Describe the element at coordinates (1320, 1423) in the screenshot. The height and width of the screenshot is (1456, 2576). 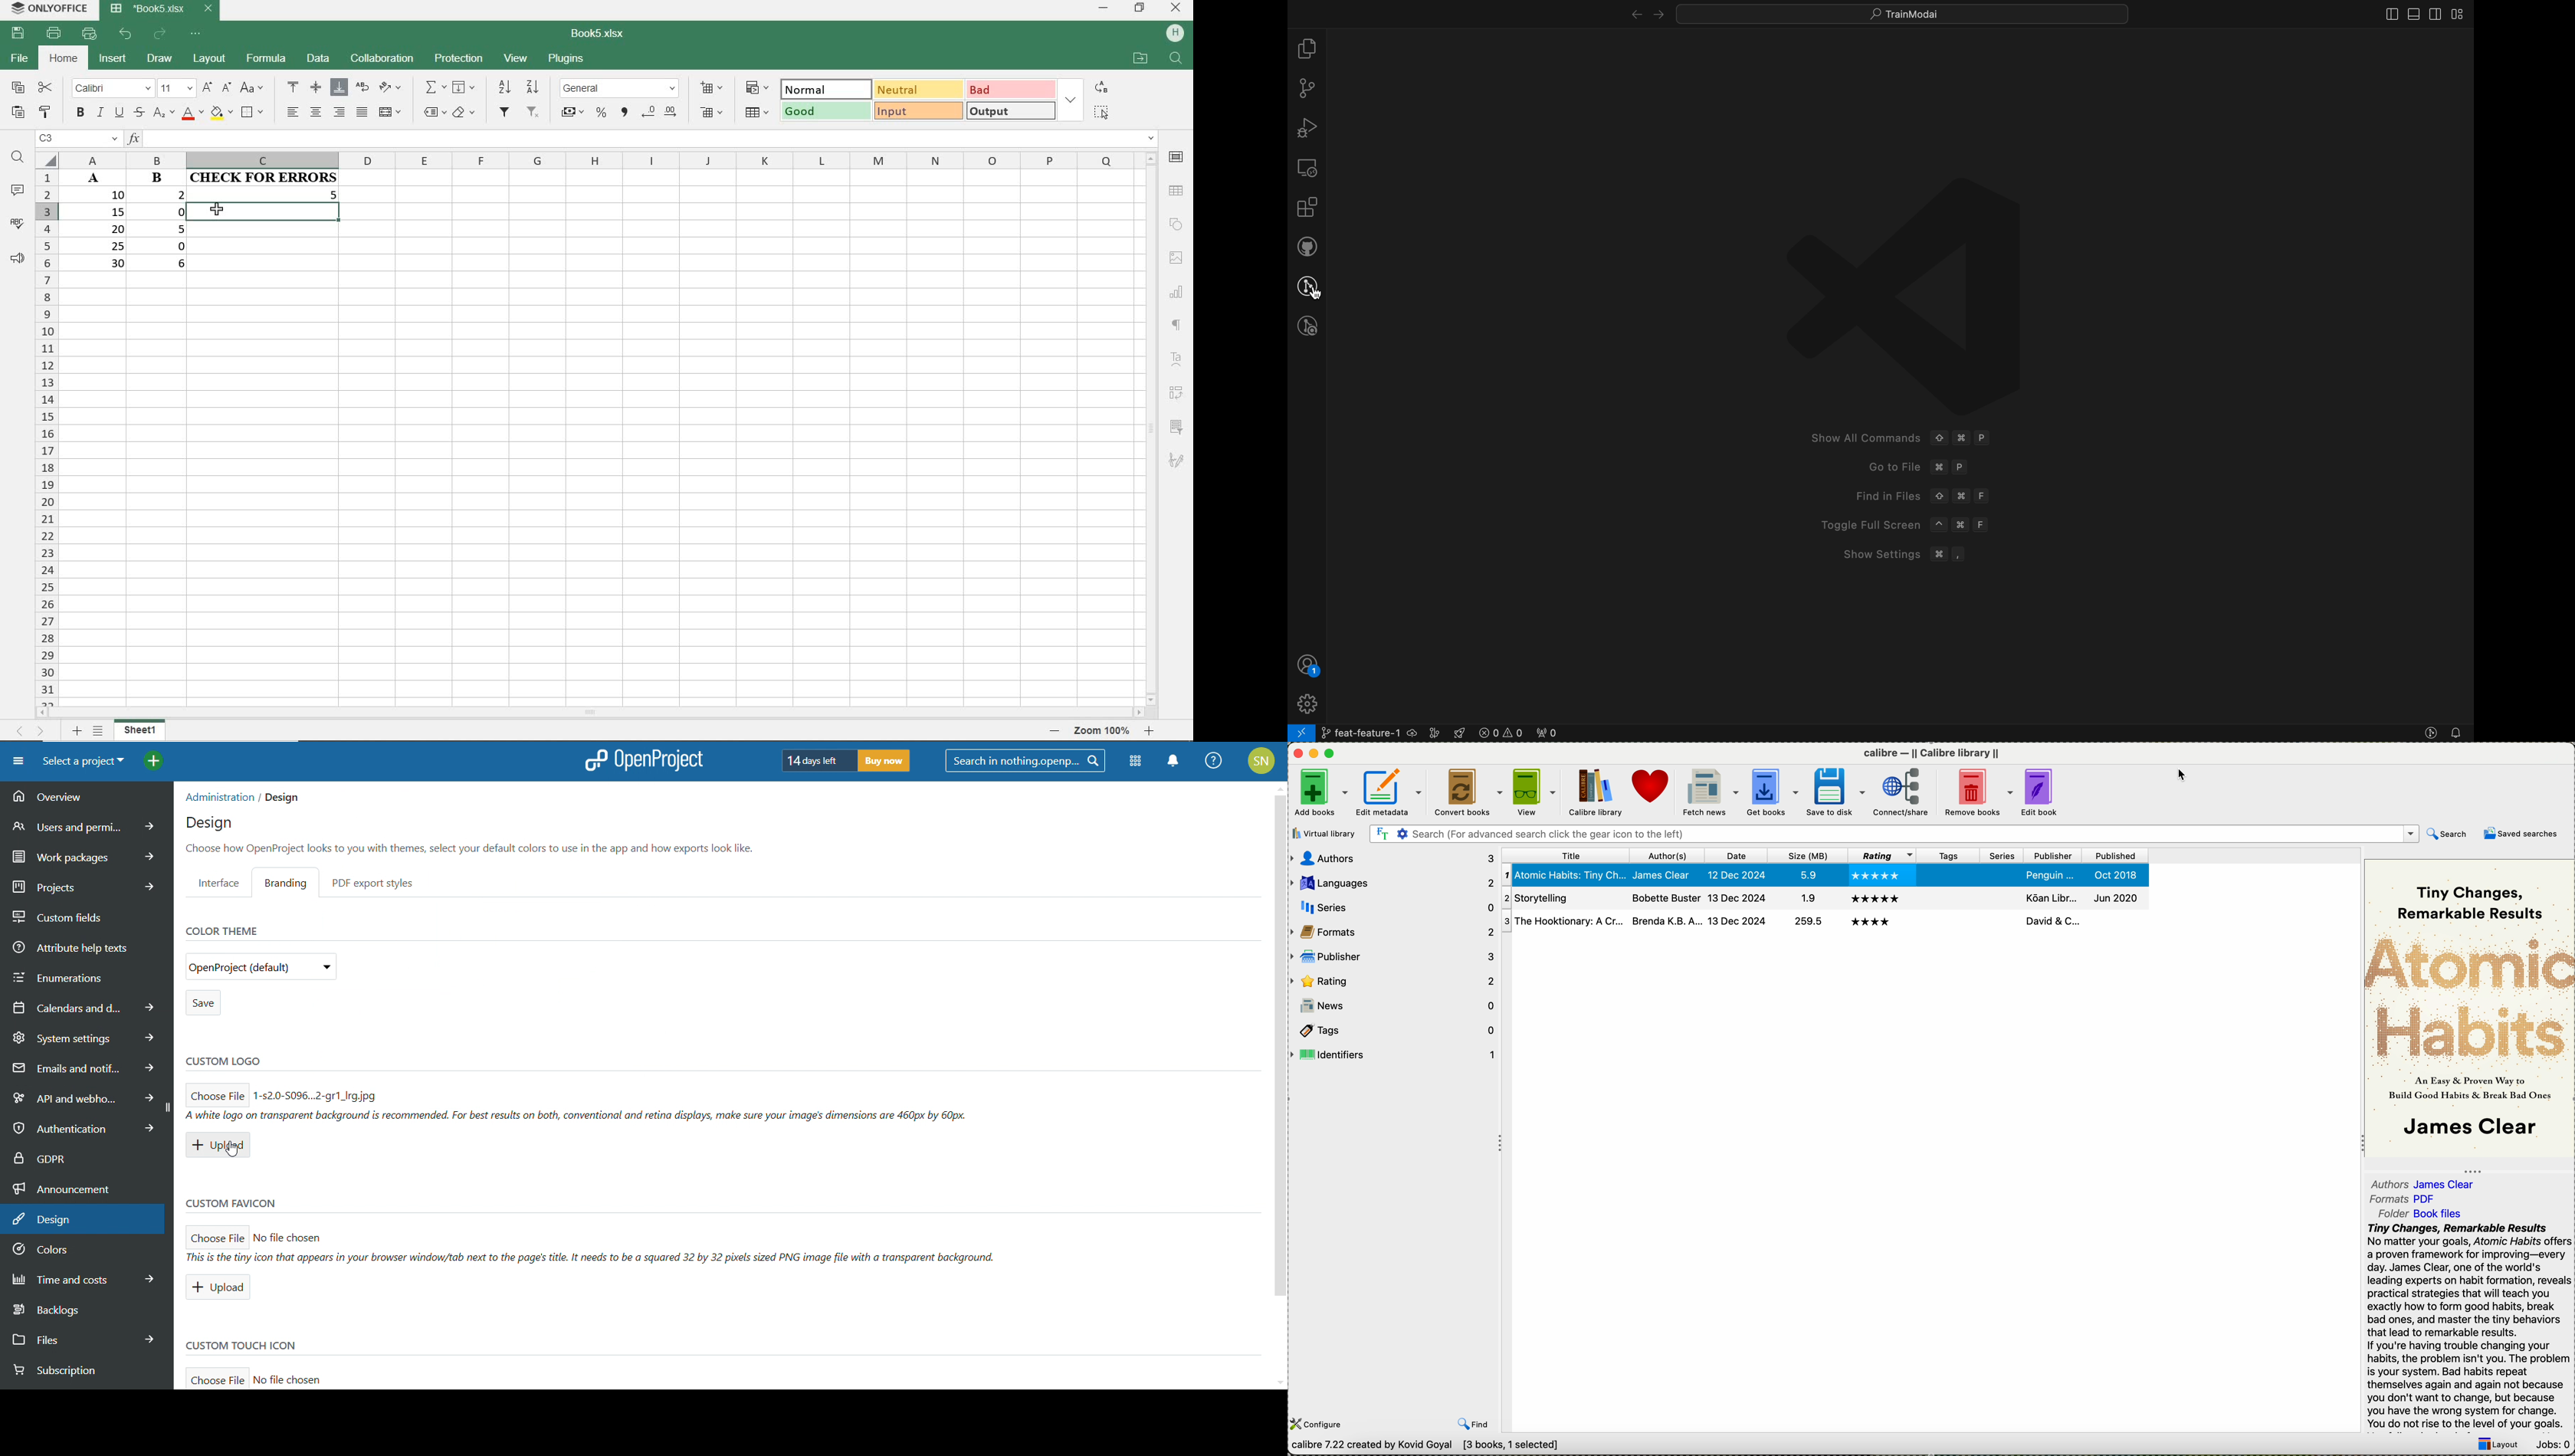
I see `configure` at that location.